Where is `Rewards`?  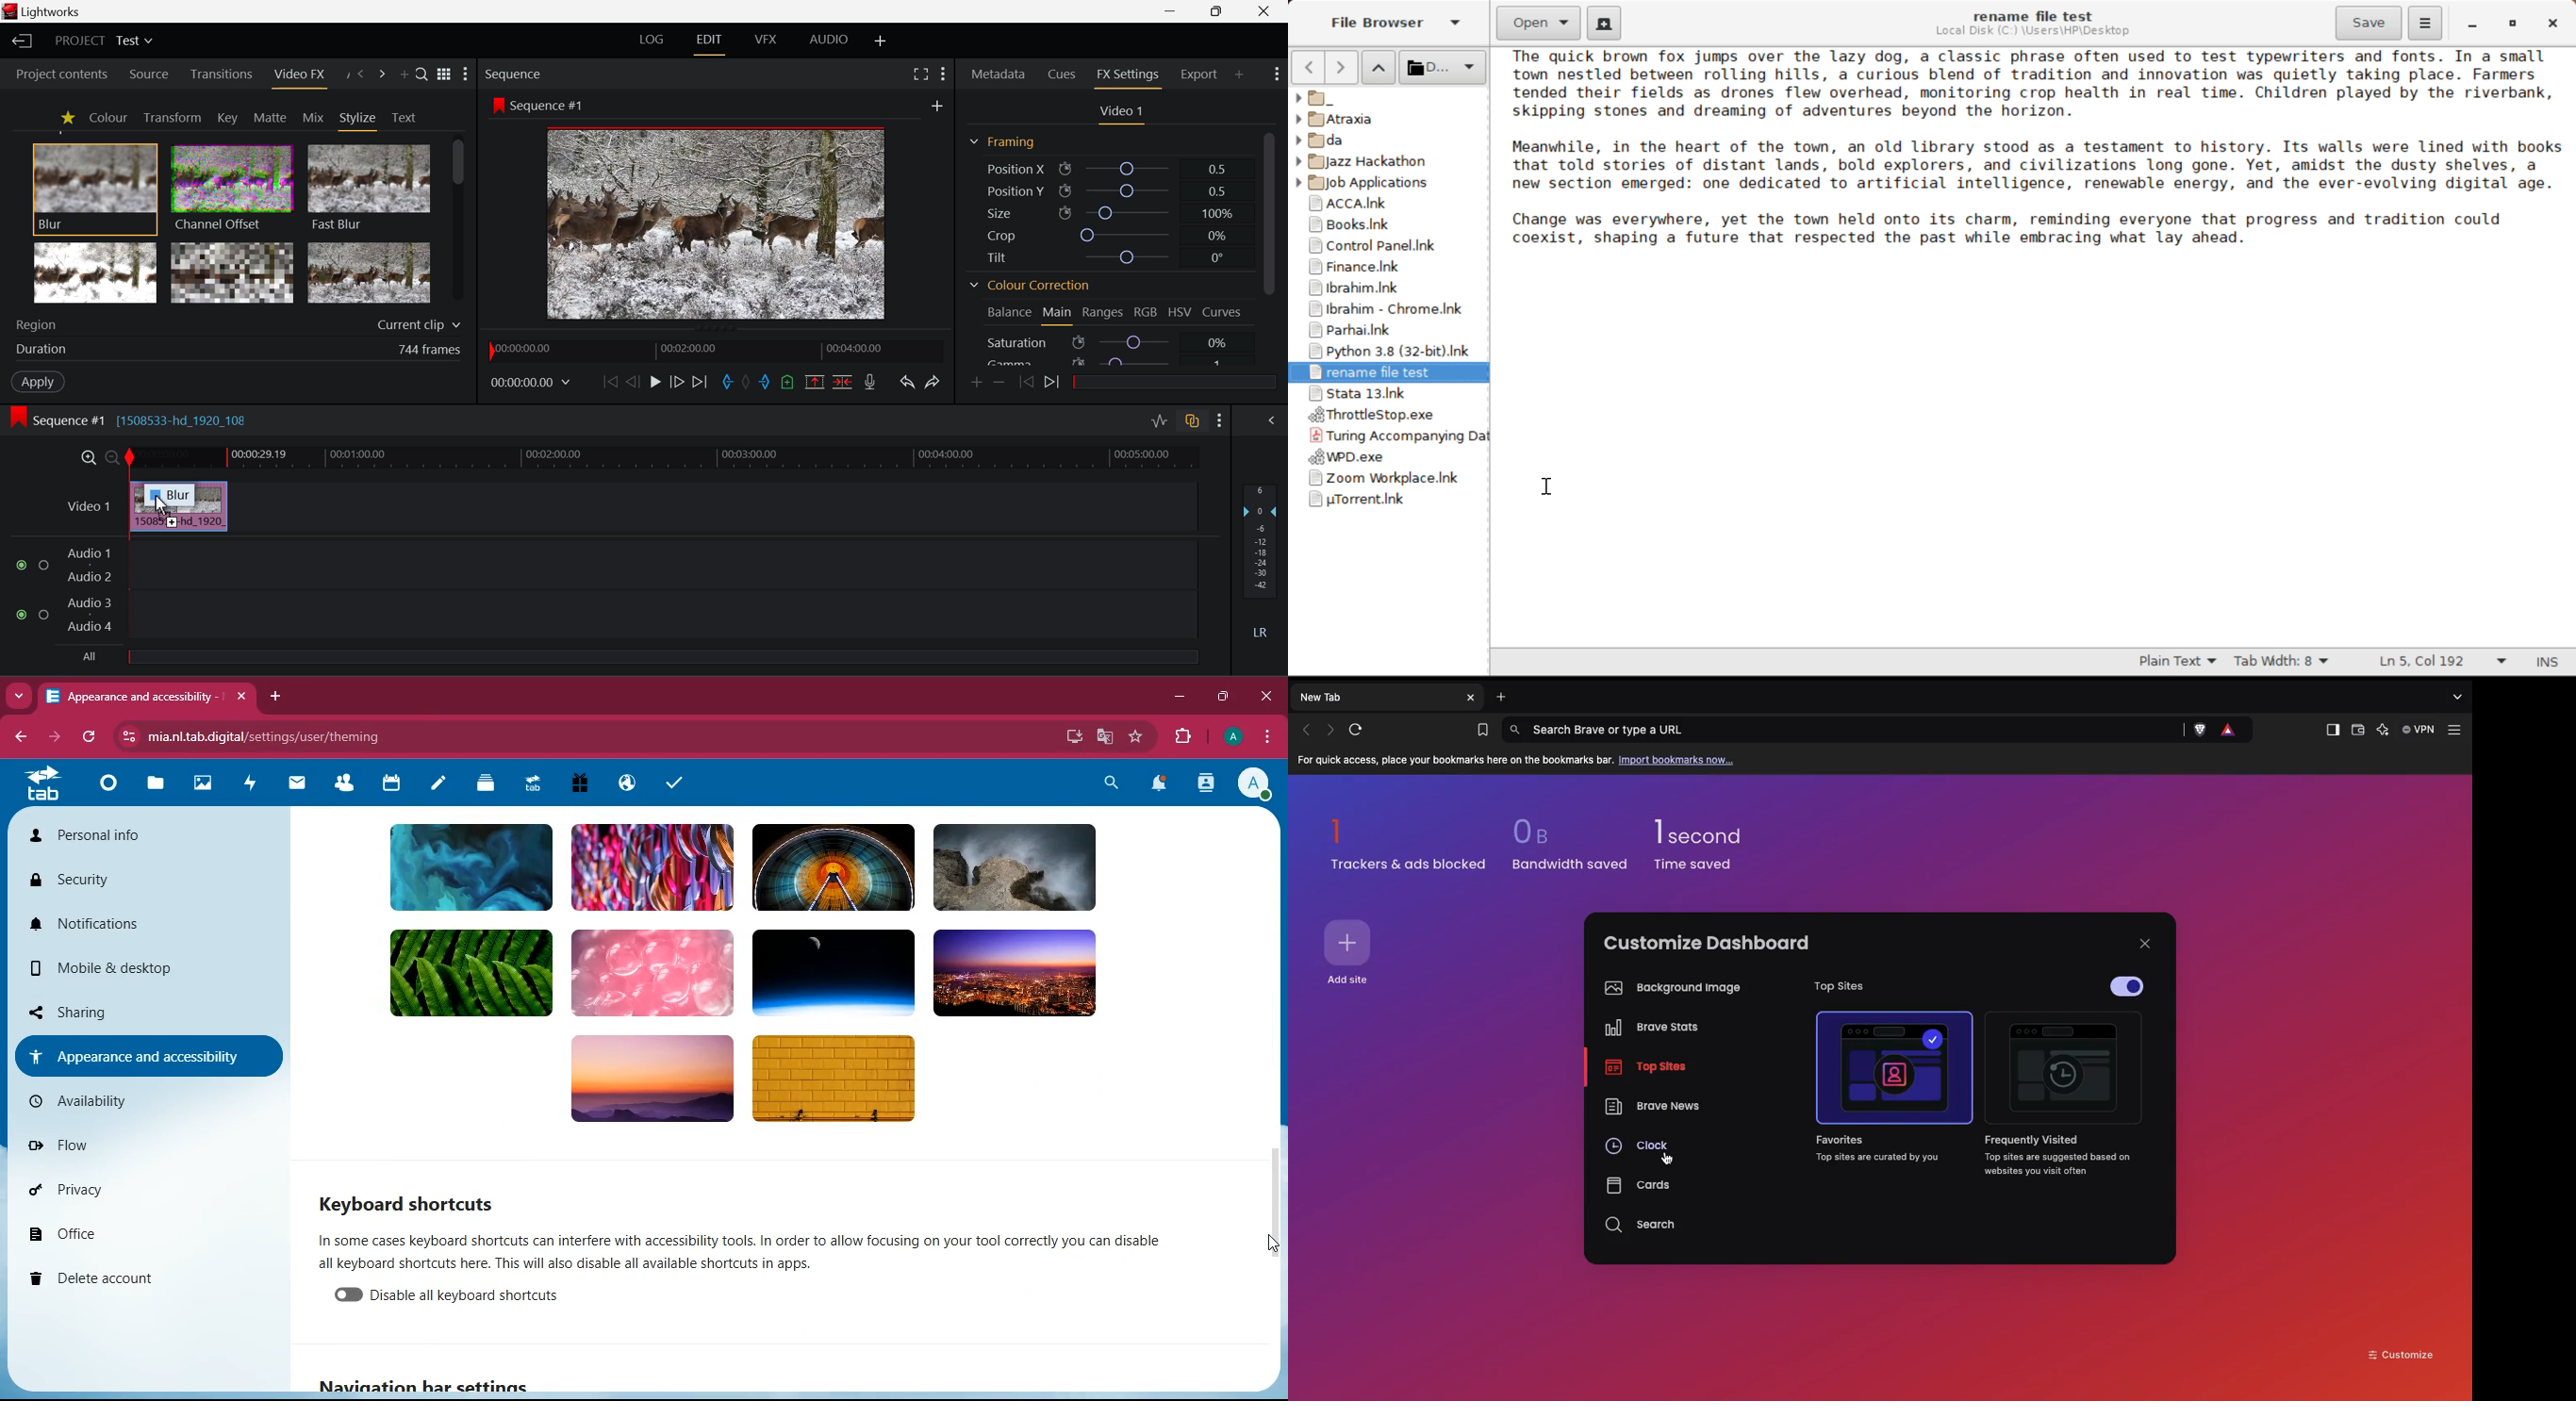
Rewards is located at coordinates (2230, 730).